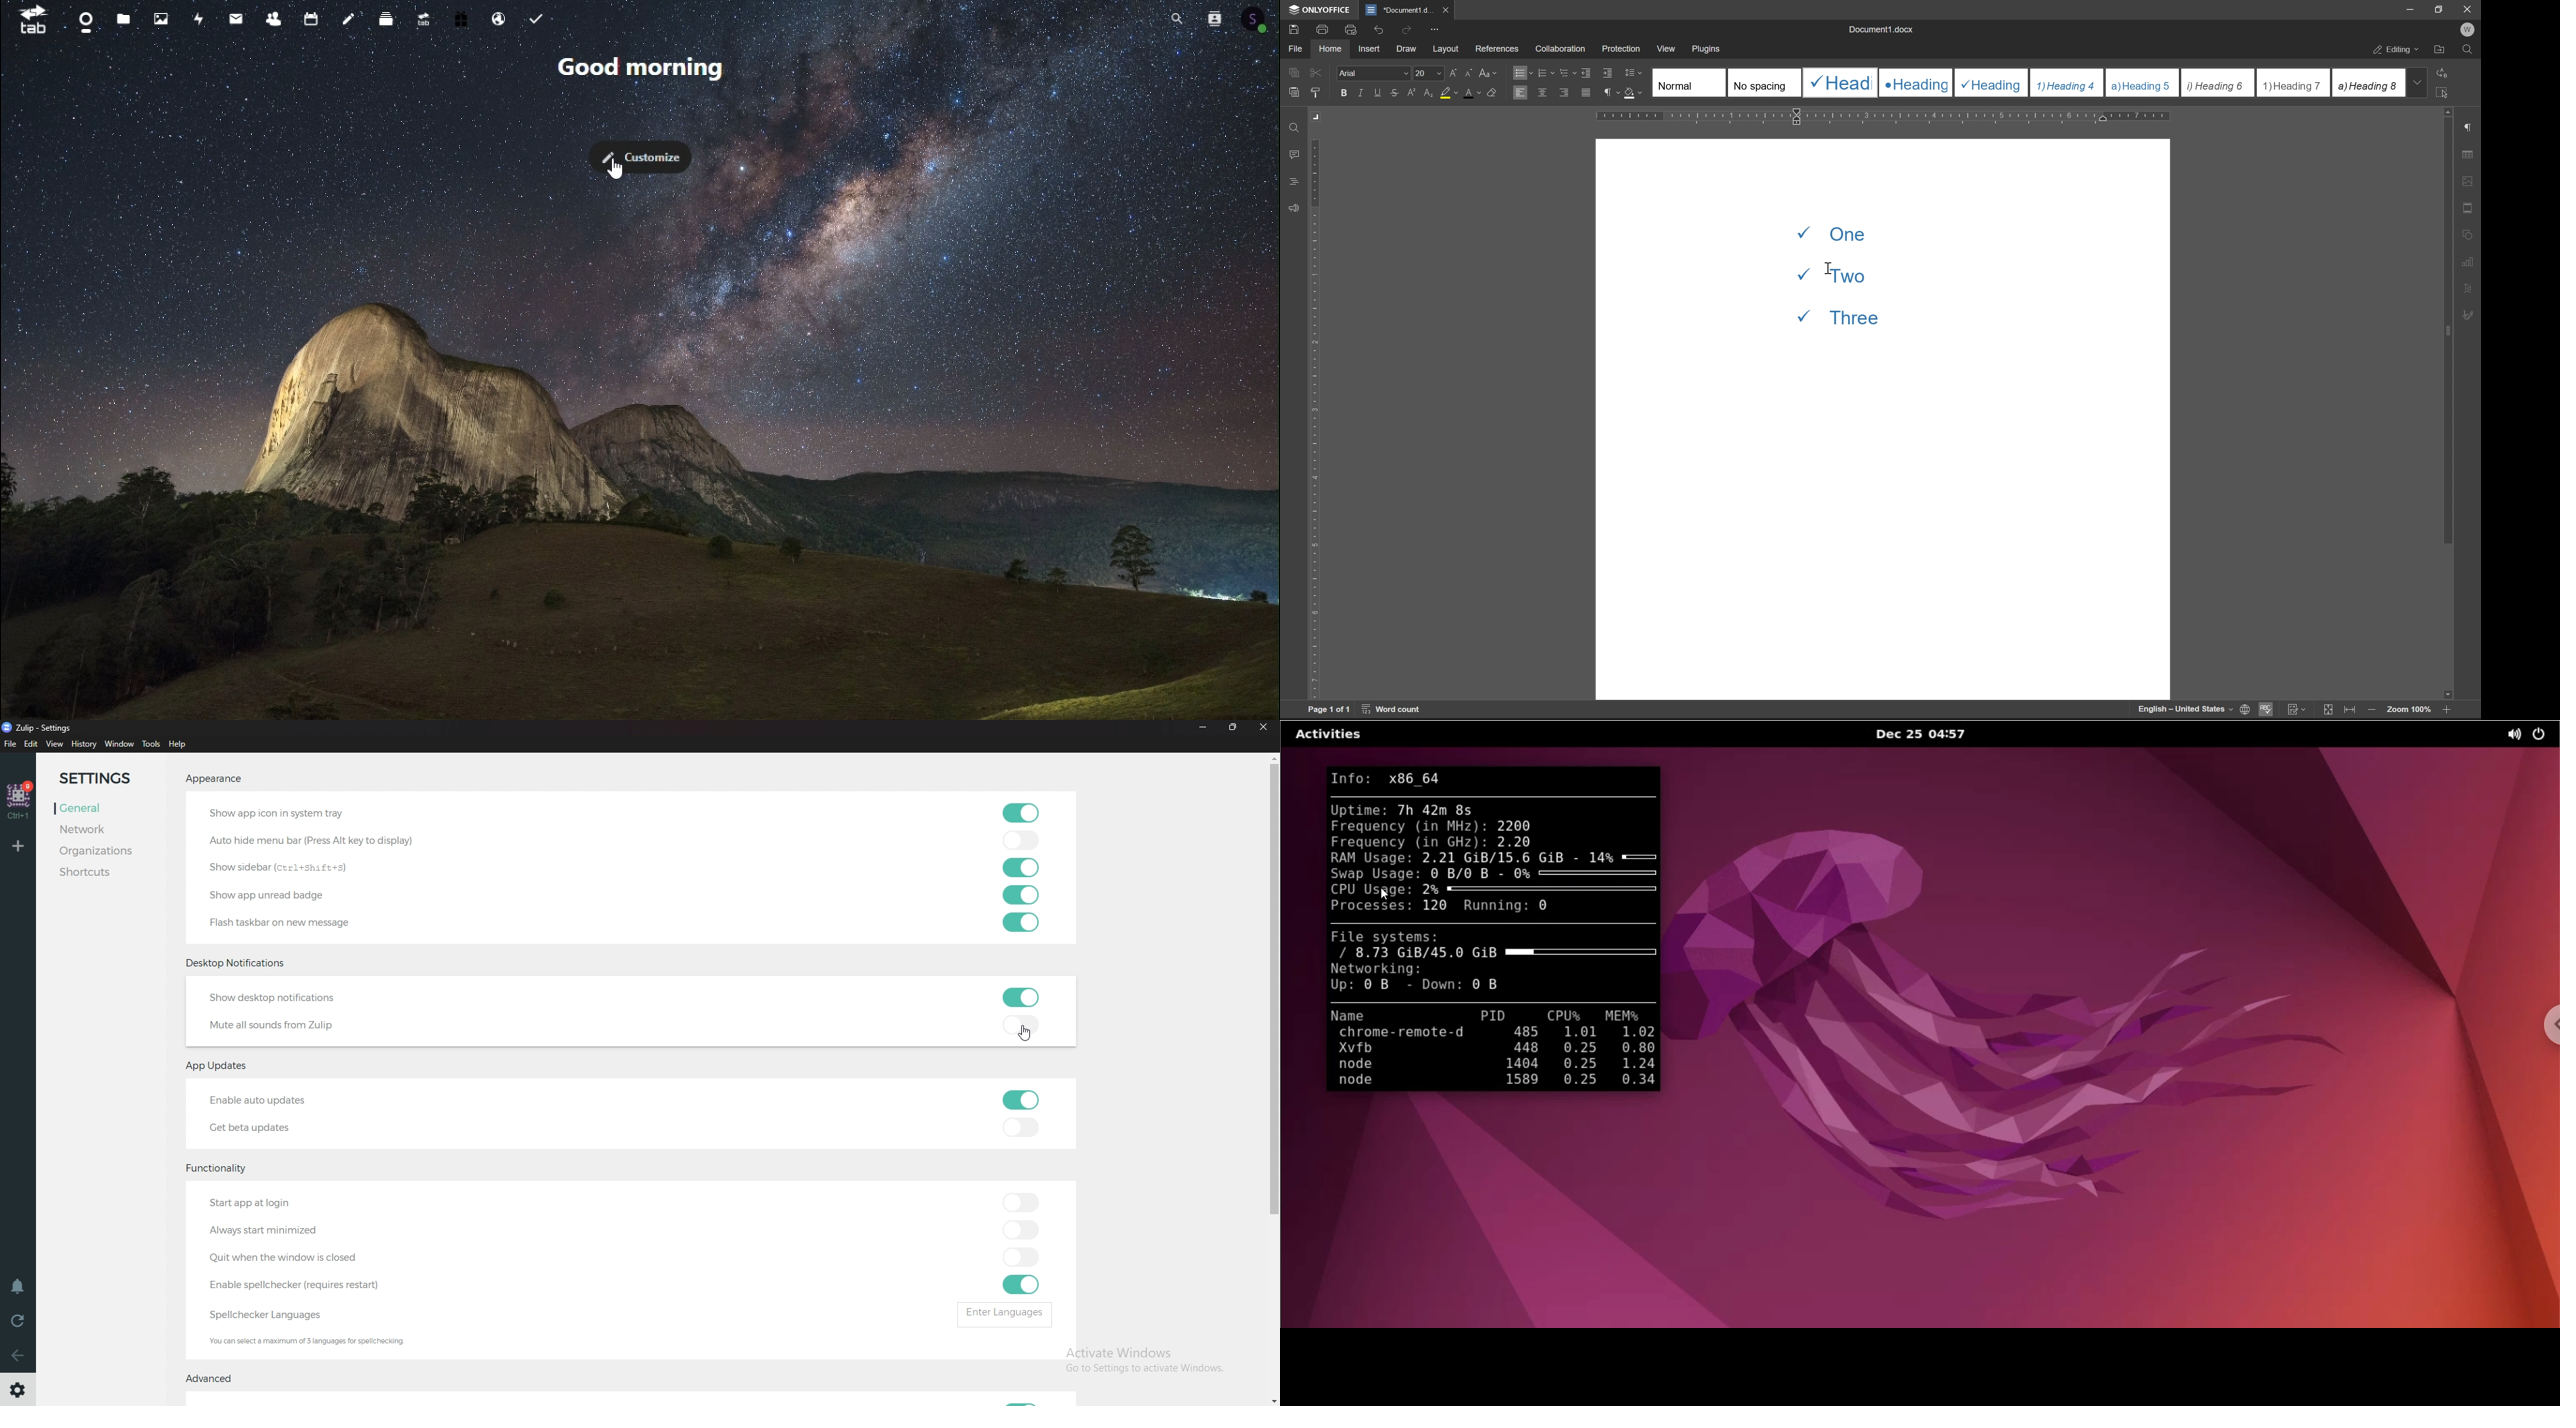  What do you see at coordinates (2265, 709) in the screenshot?
I see `spell checking` at bounding box center [2265, 709].